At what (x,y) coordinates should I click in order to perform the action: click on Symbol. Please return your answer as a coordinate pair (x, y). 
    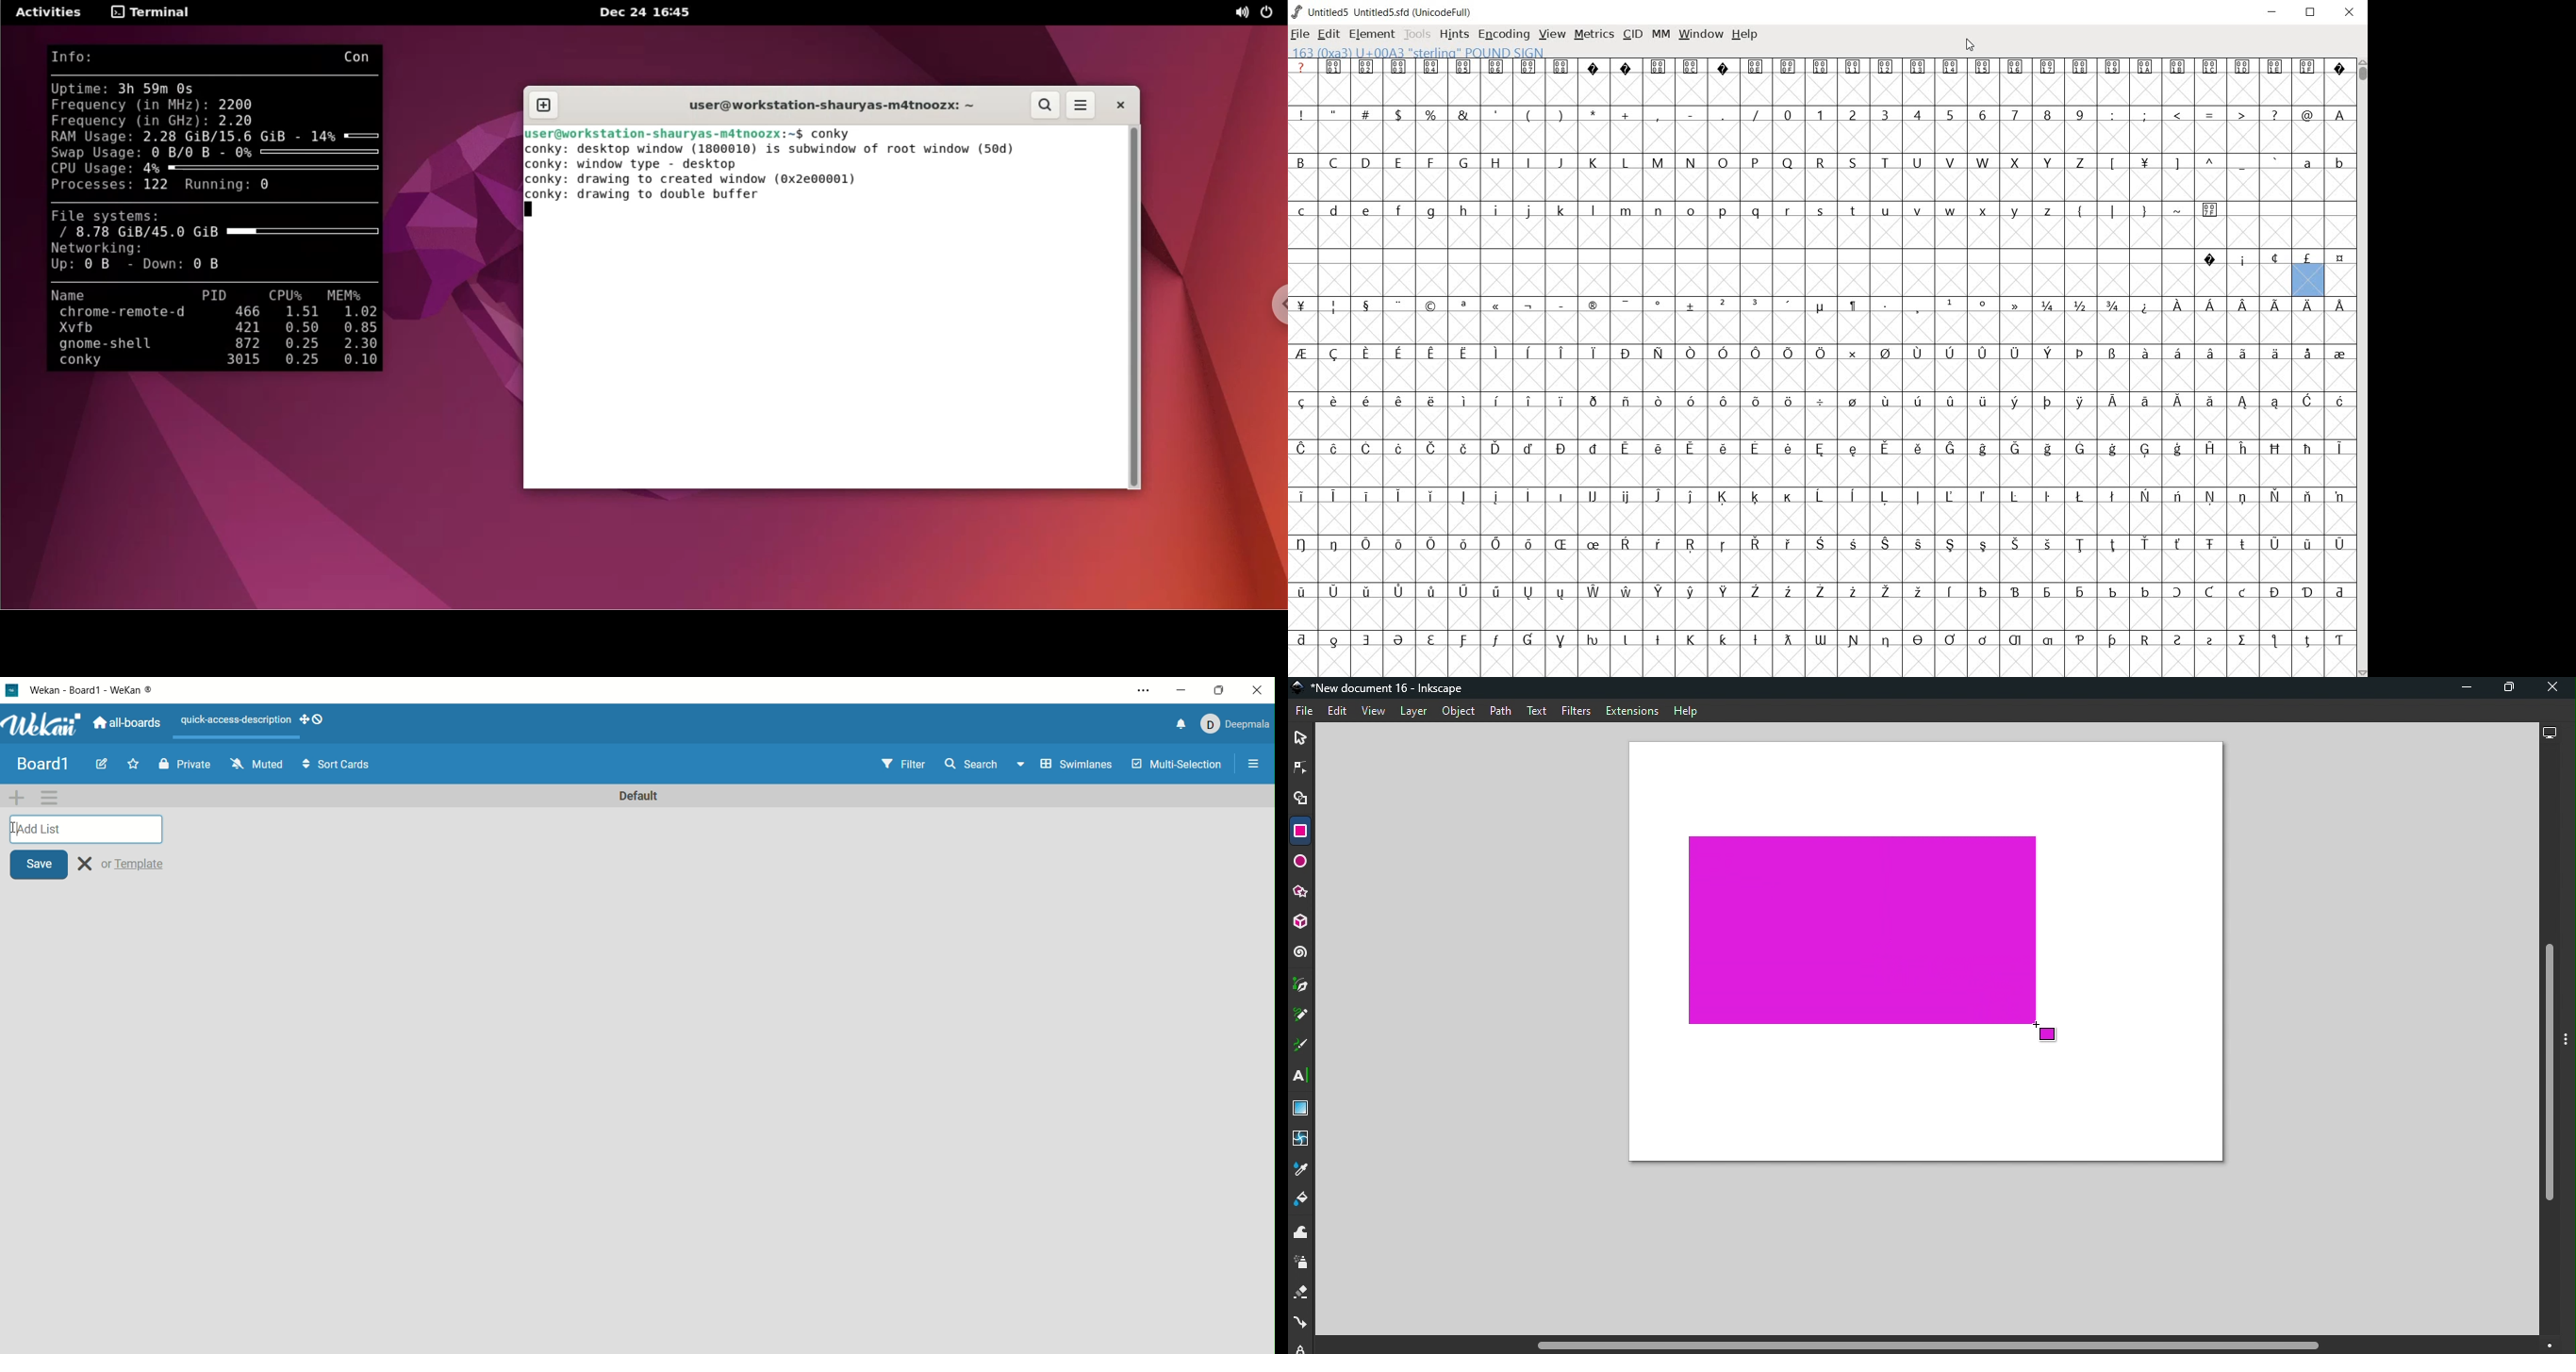
    Looking at the image, I should click on (1691, 497).